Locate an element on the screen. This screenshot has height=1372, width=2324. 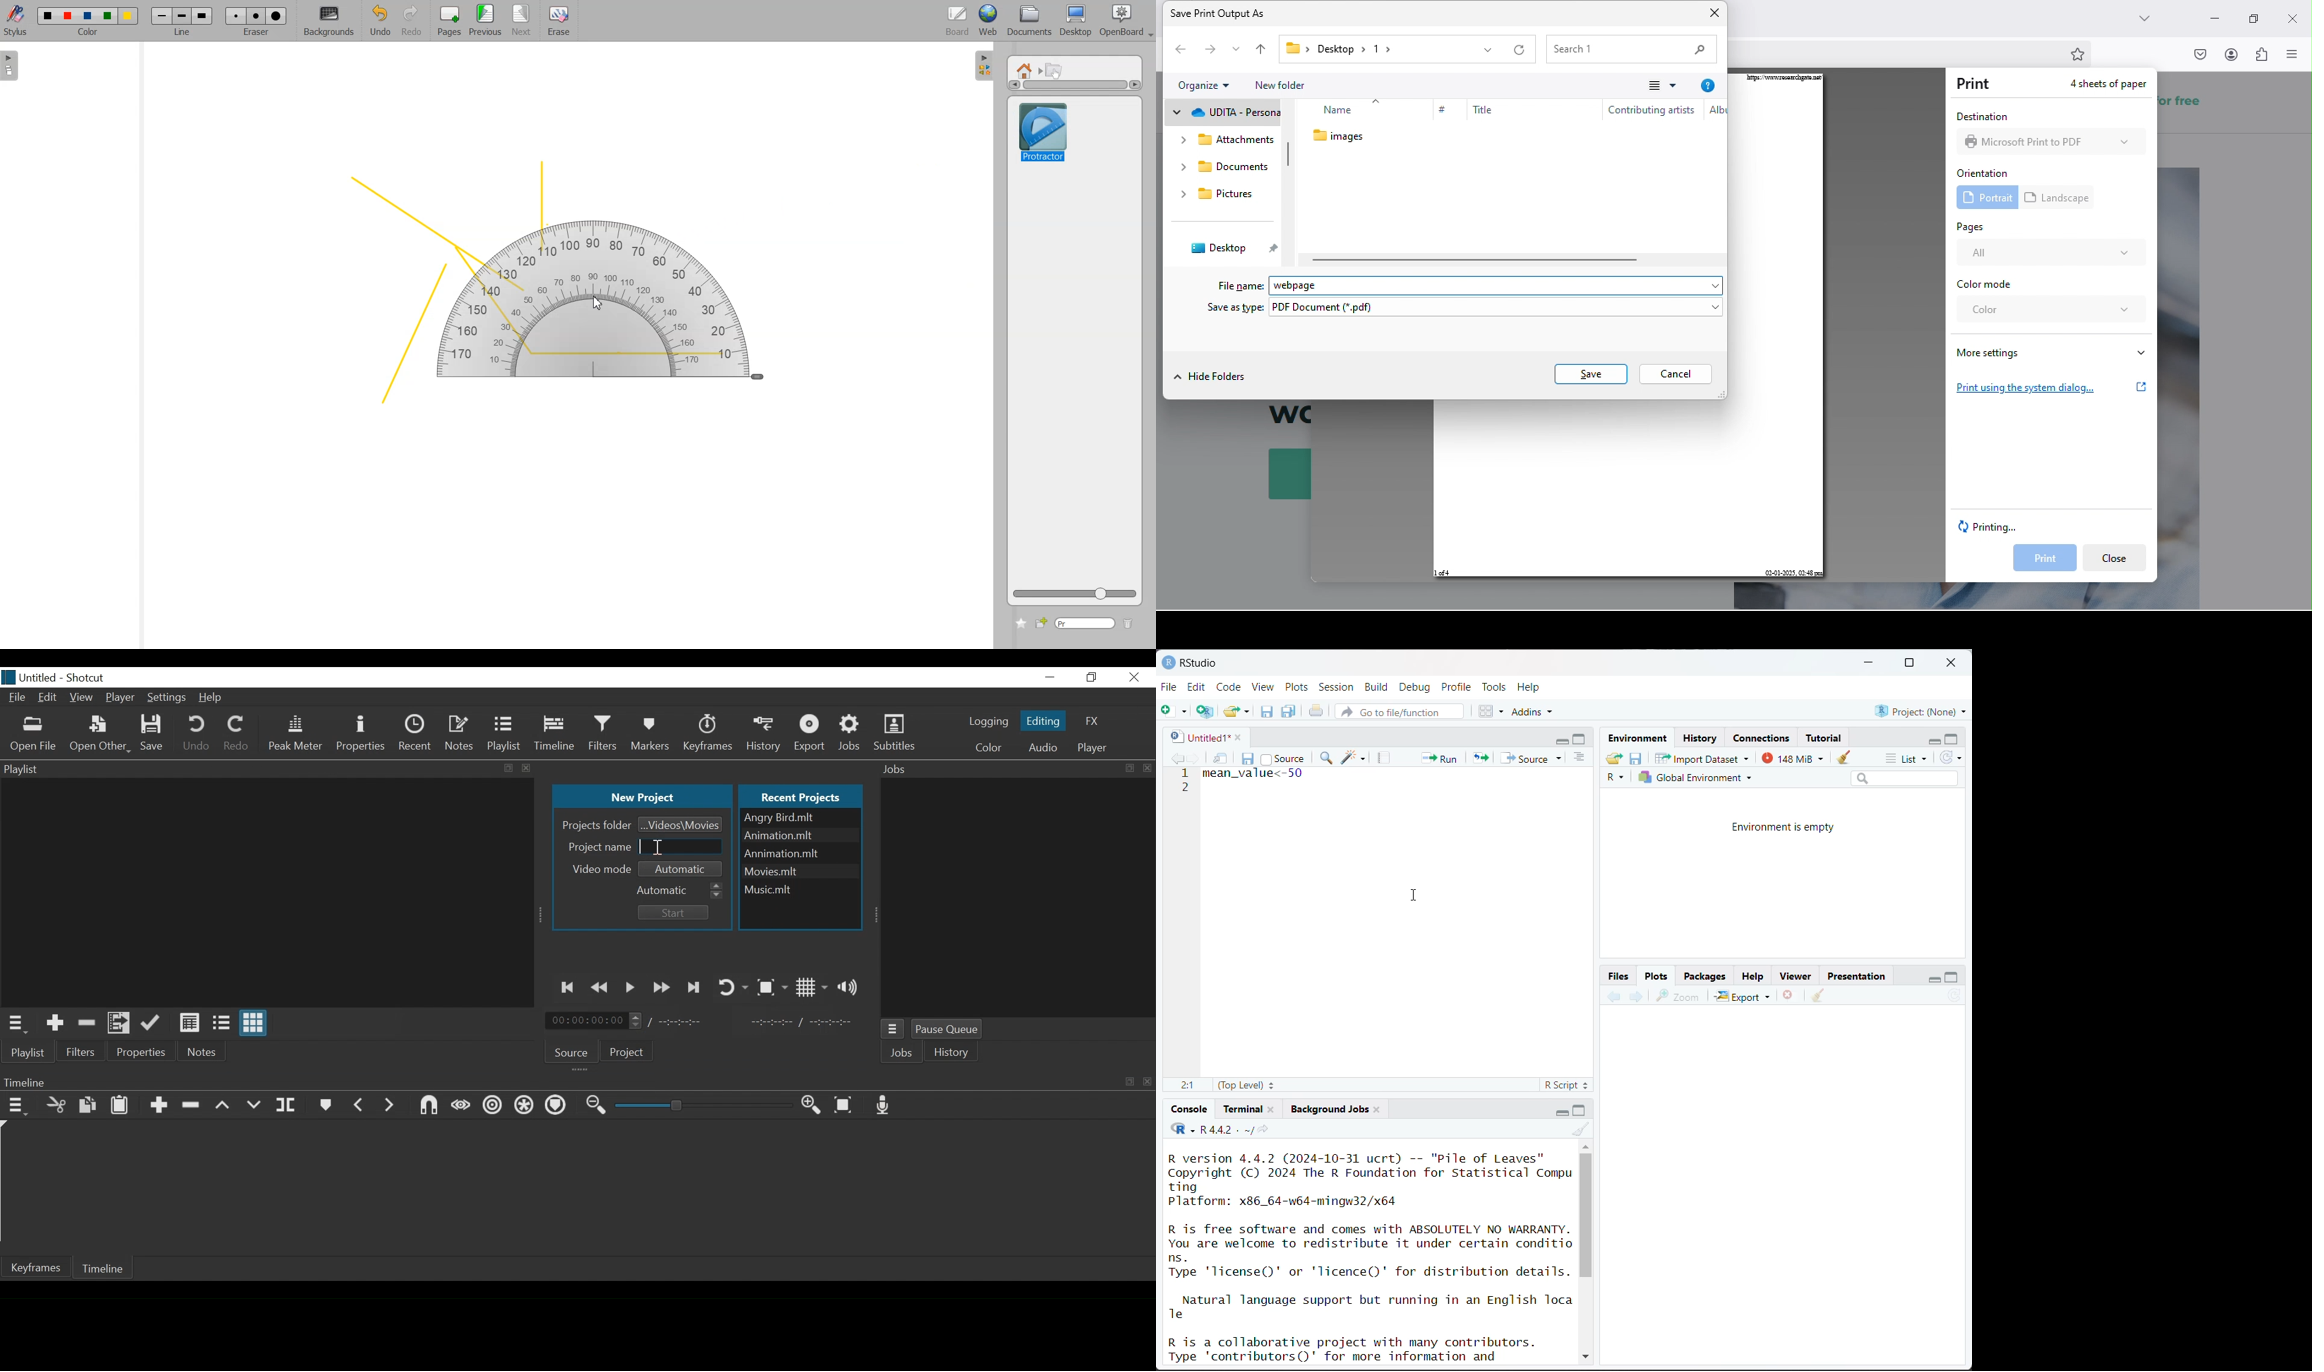
Skip to the previous point is located at coordinates (569, 987).